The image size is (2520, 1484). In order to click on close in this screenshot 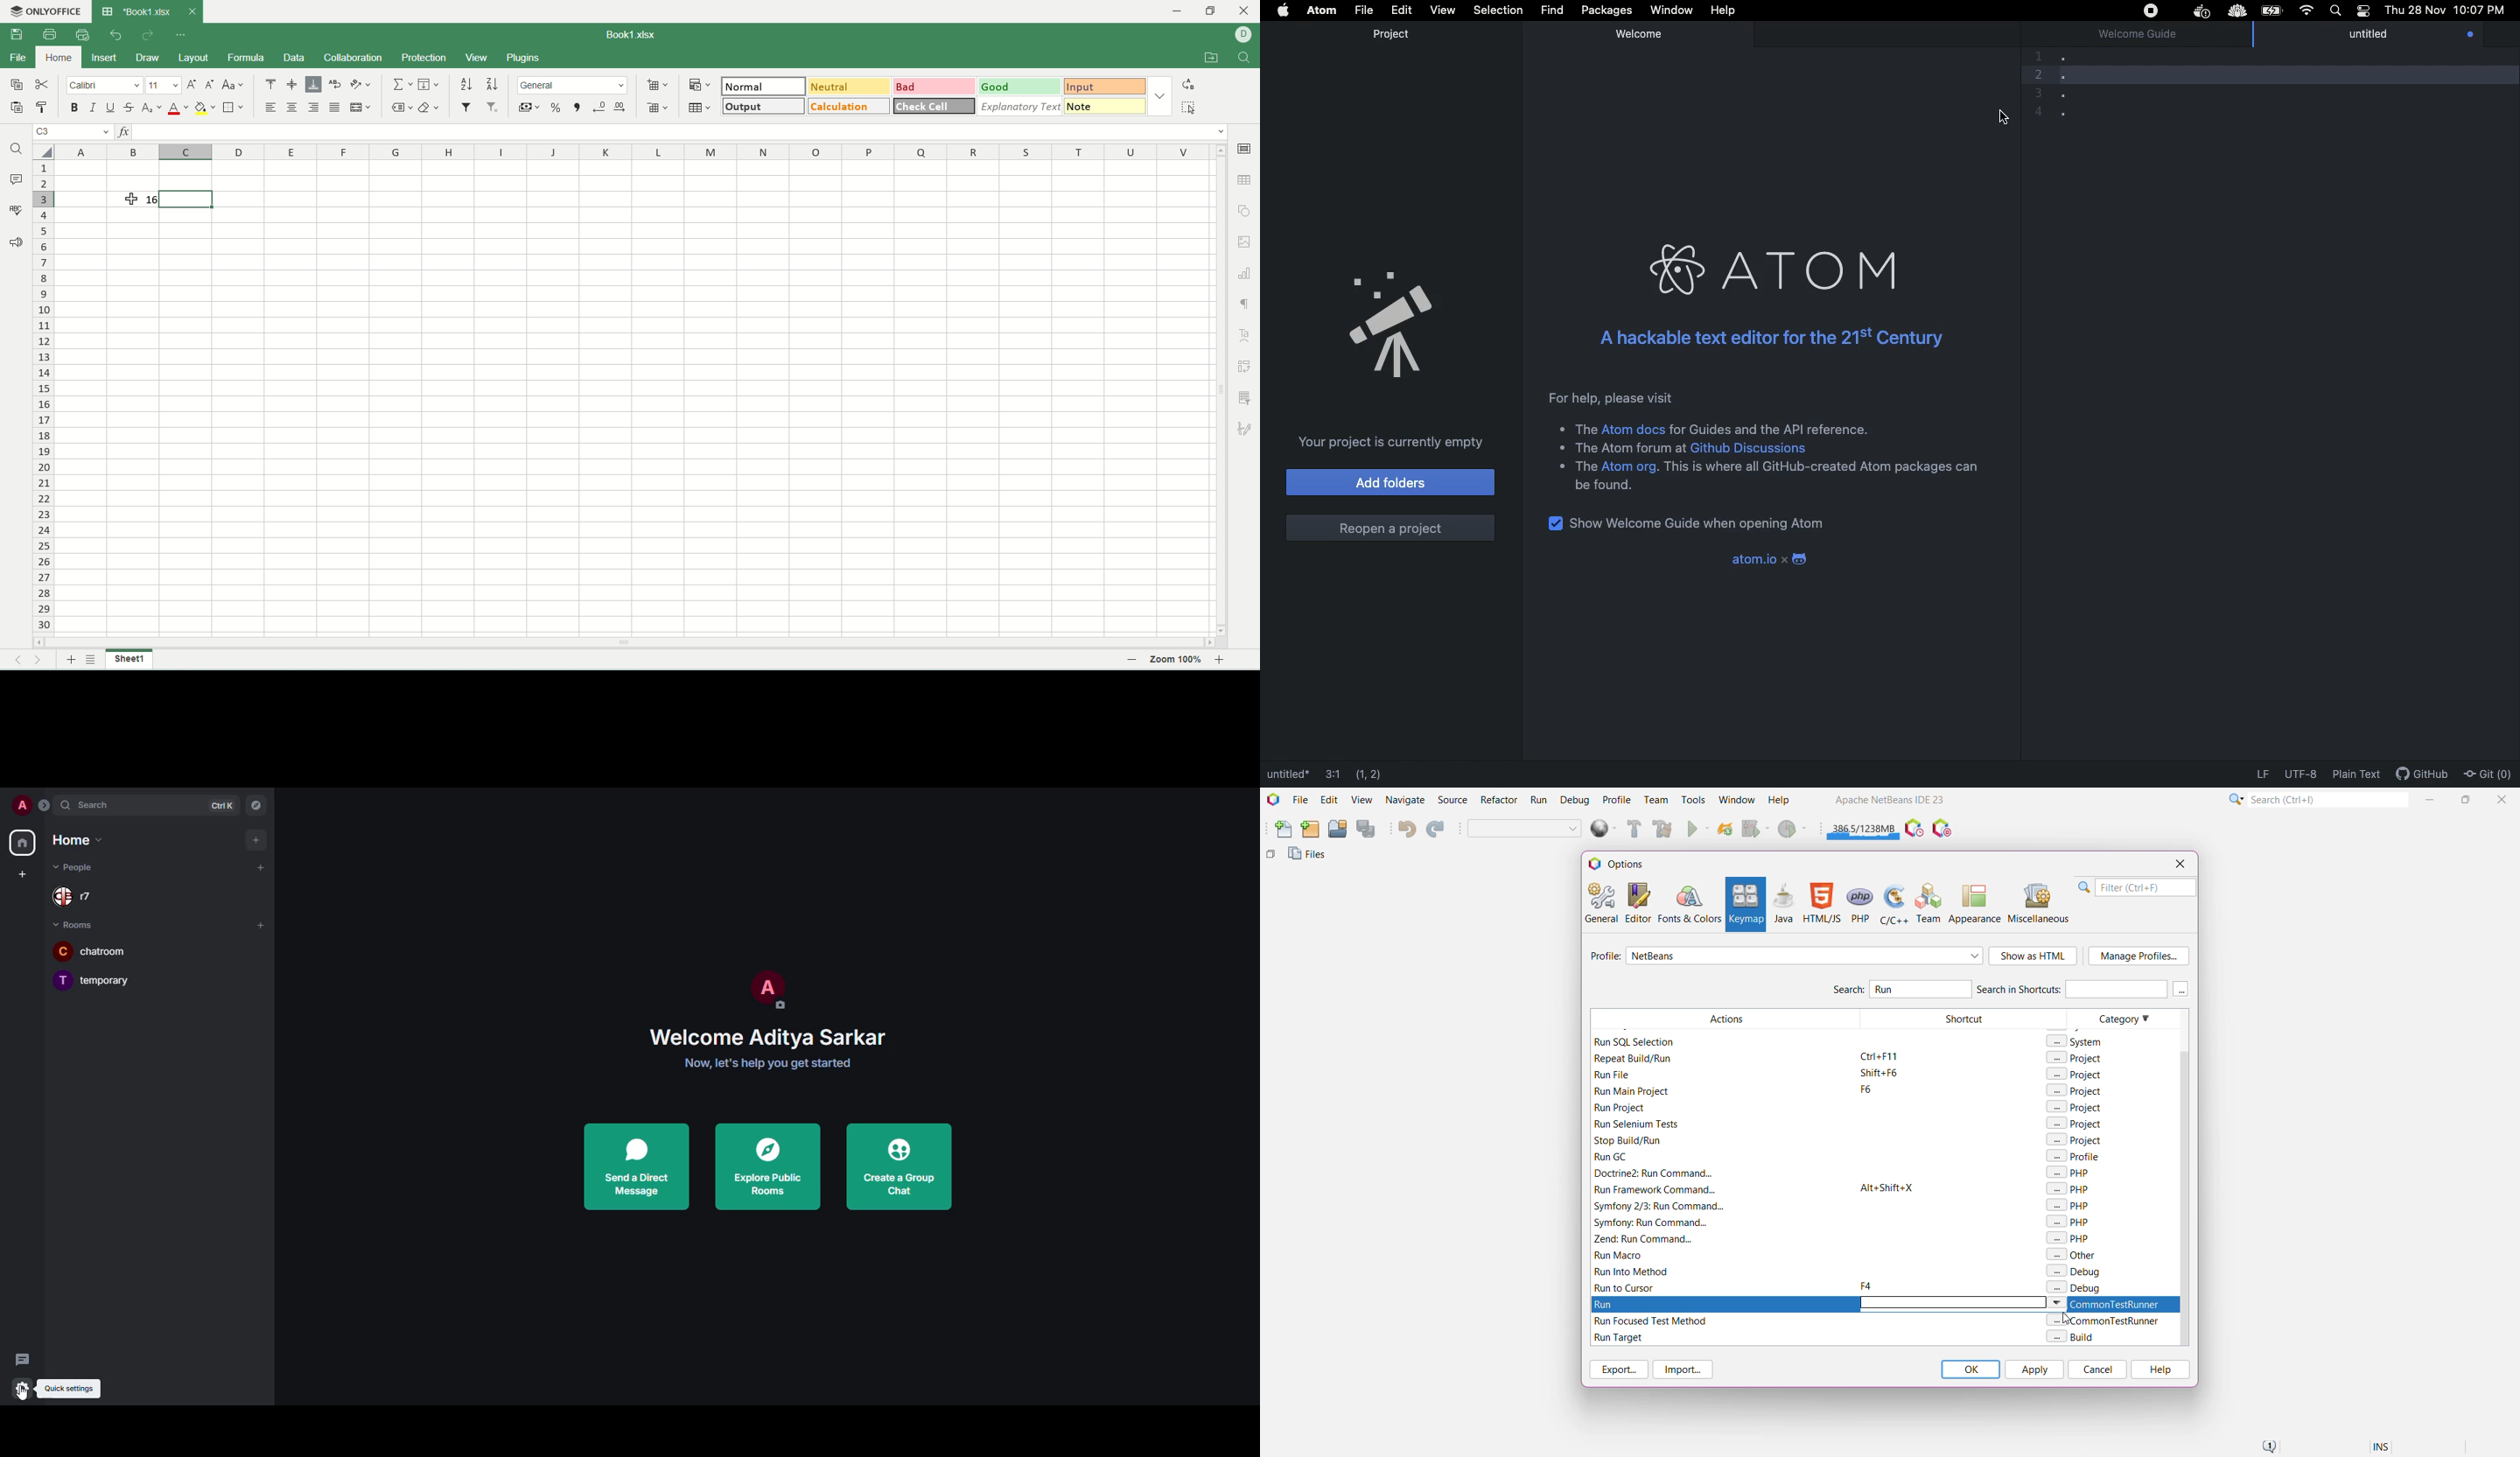, I will do `click(1244, 12)`.